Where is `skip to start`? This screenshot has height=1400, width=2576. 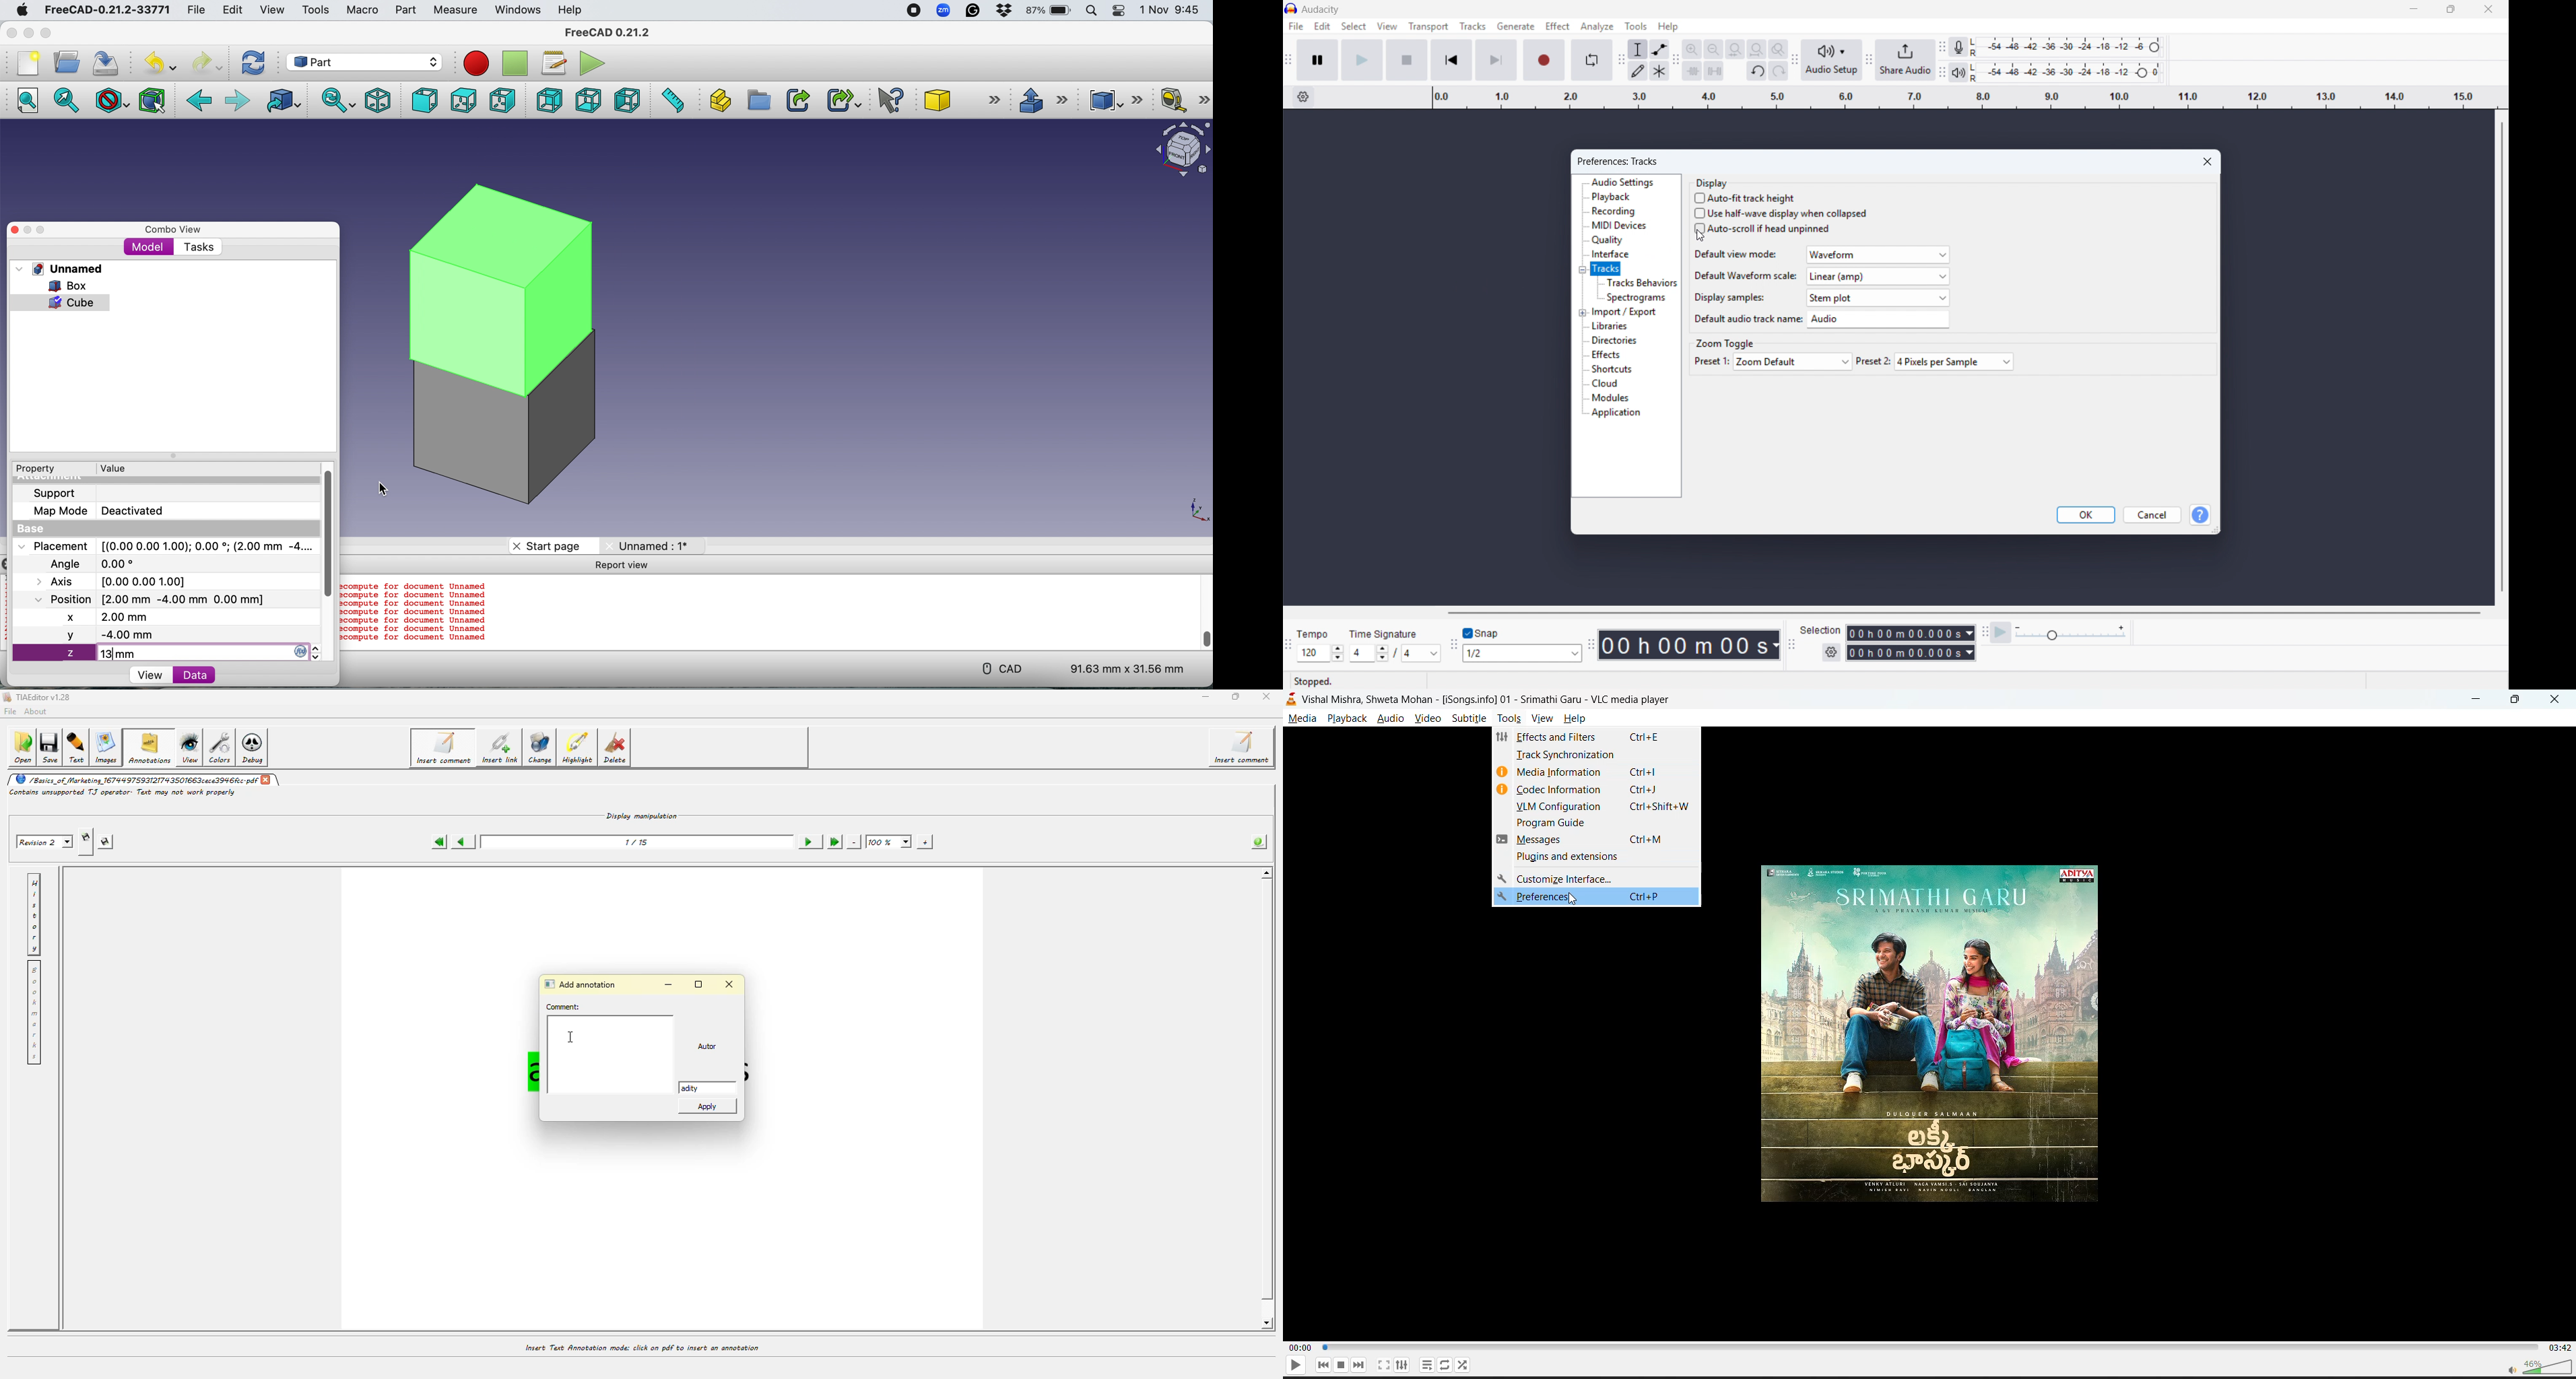 skip to start is located at coordinates (1452, 59).